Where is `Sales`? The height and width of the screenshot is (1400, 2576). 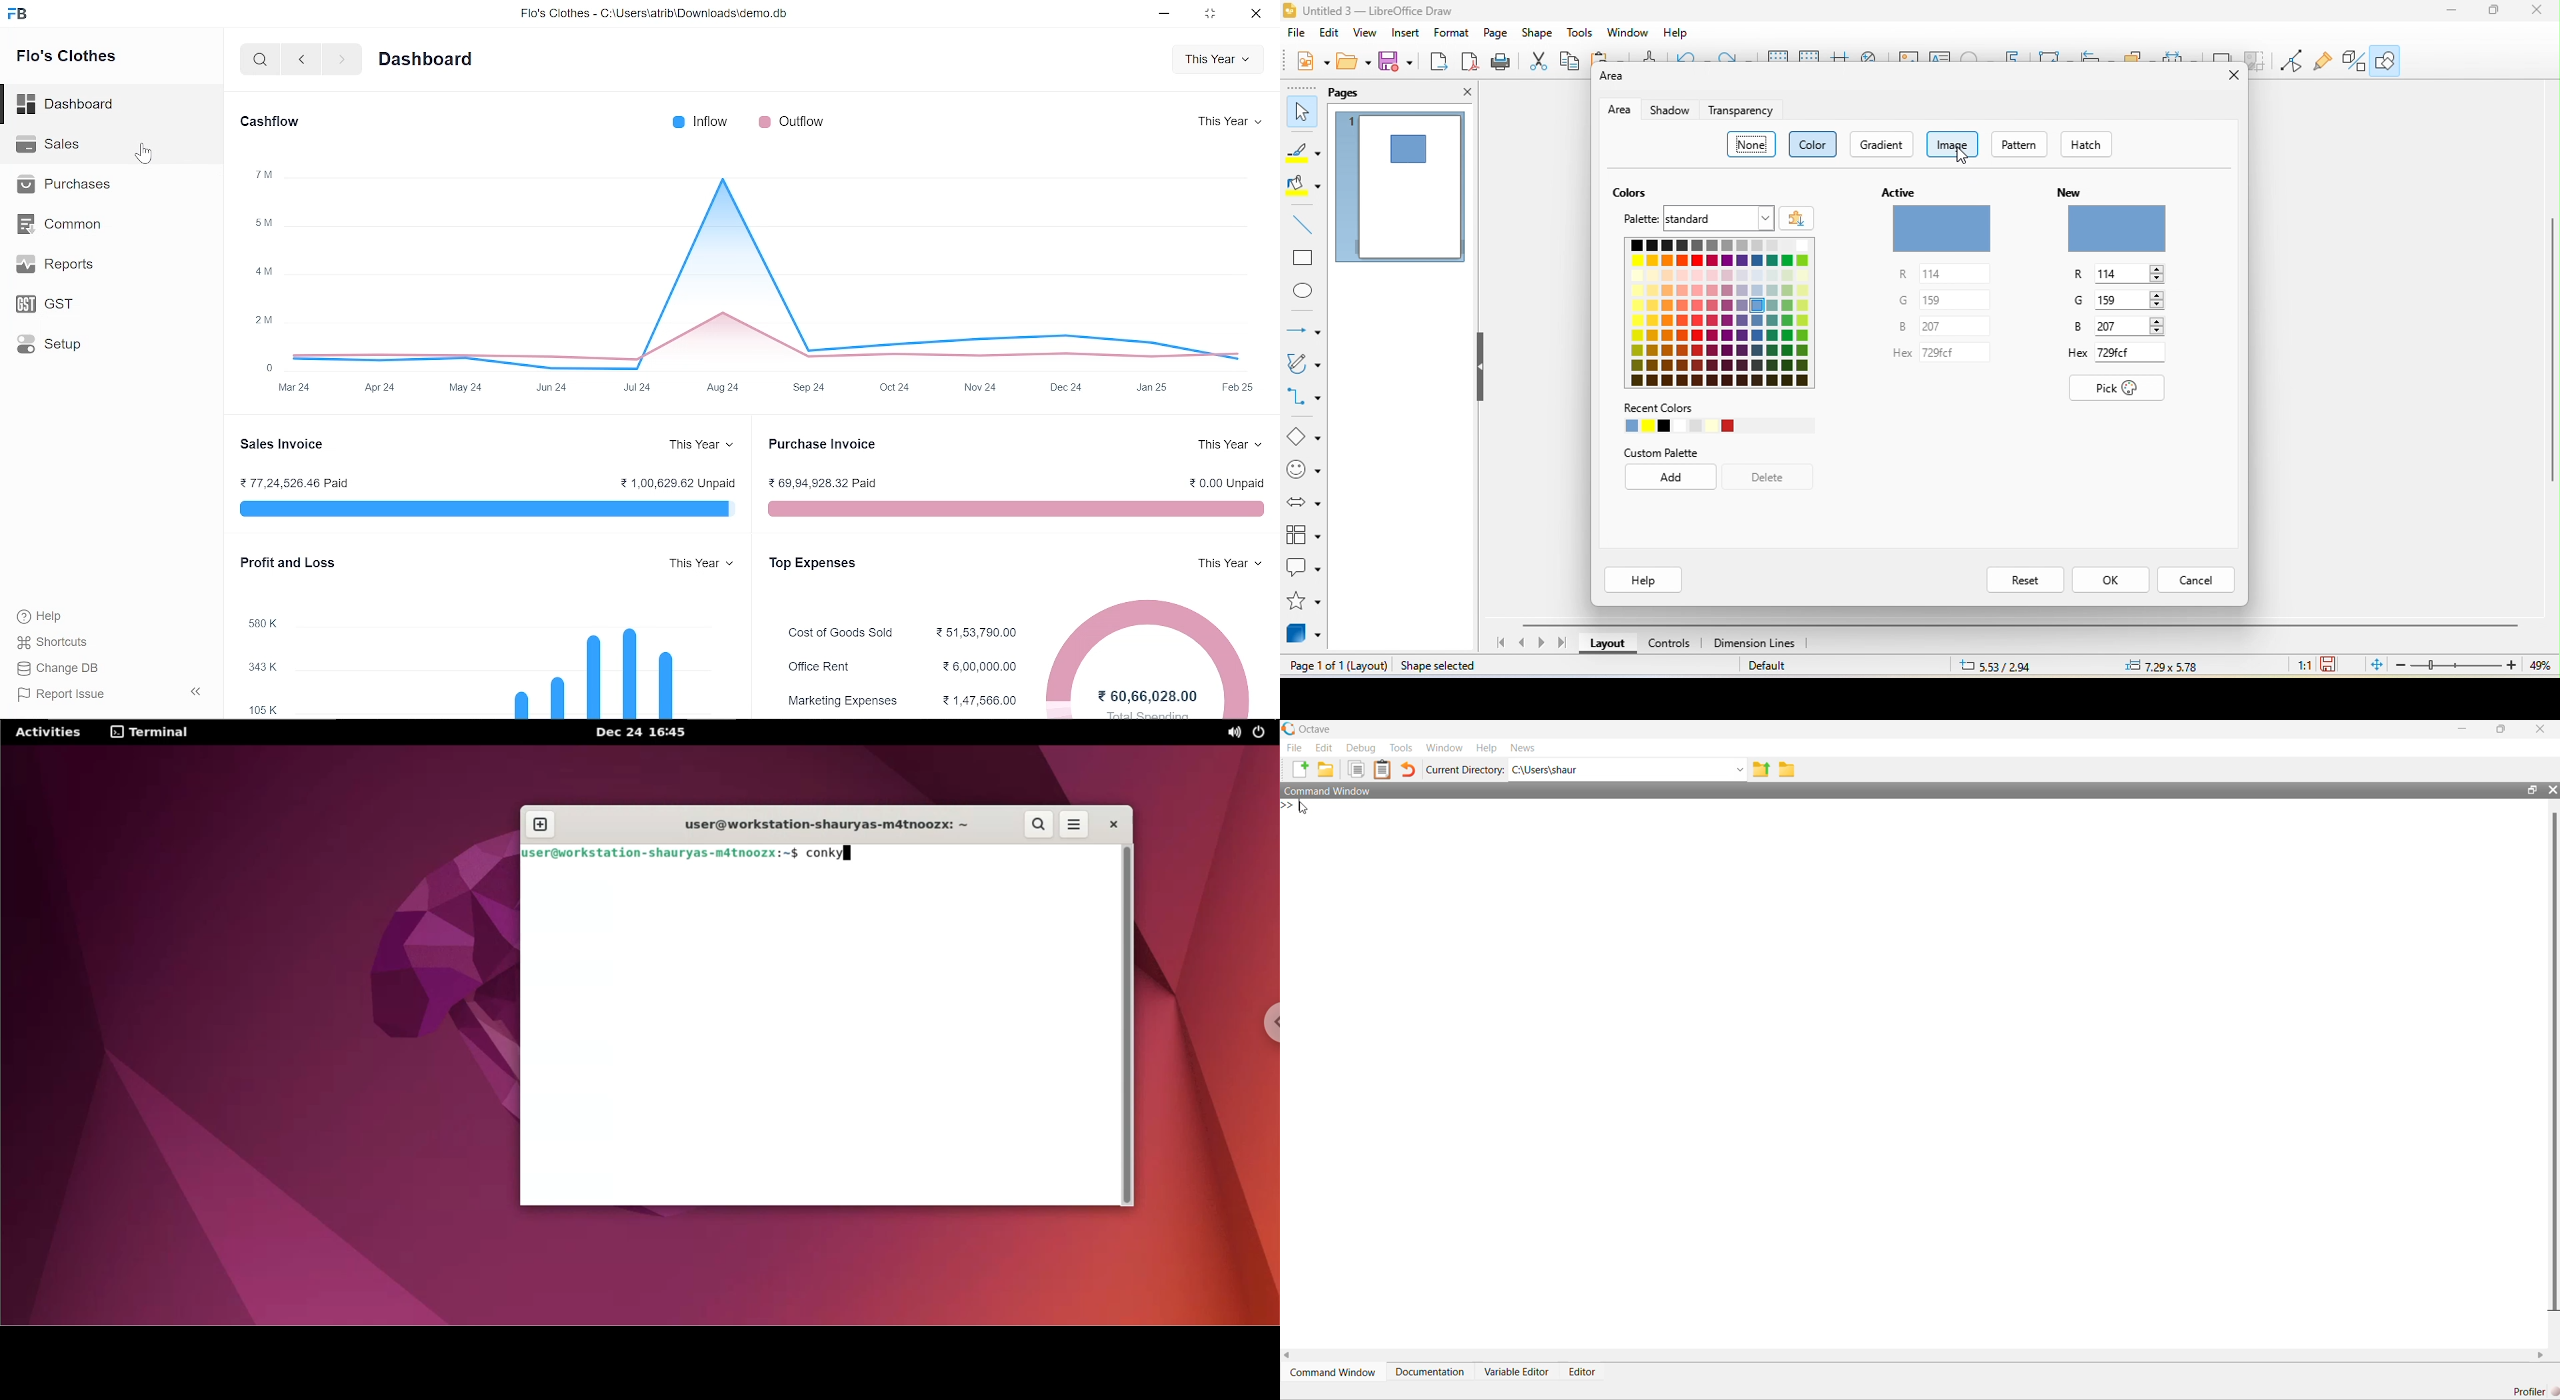
Sales is located at coordinates (54, 145).